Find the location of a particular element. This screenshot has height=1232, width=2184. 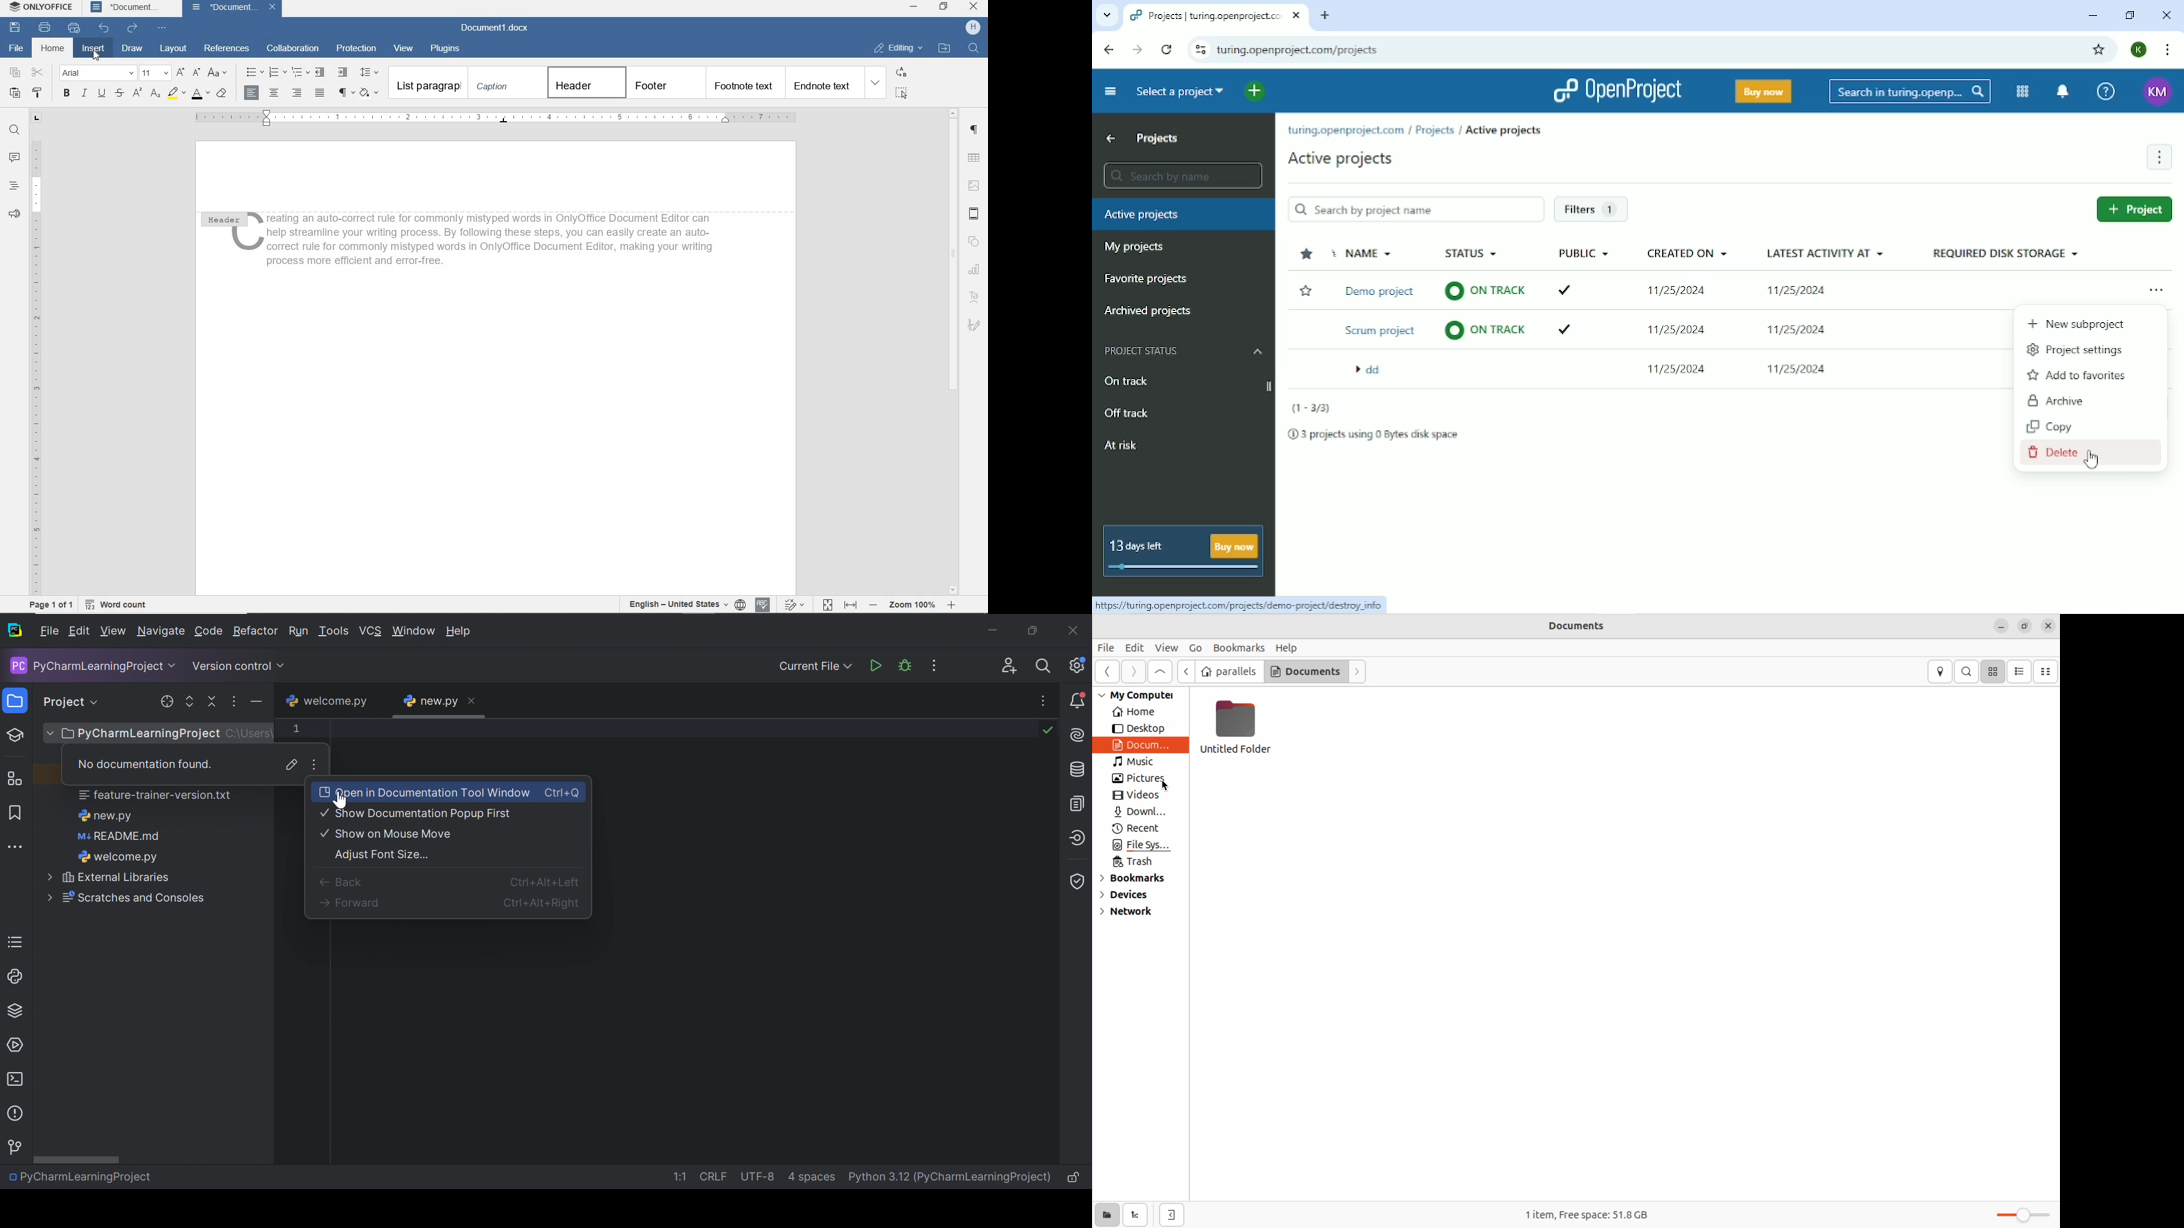

Chart is located at coordinates (976, 270).